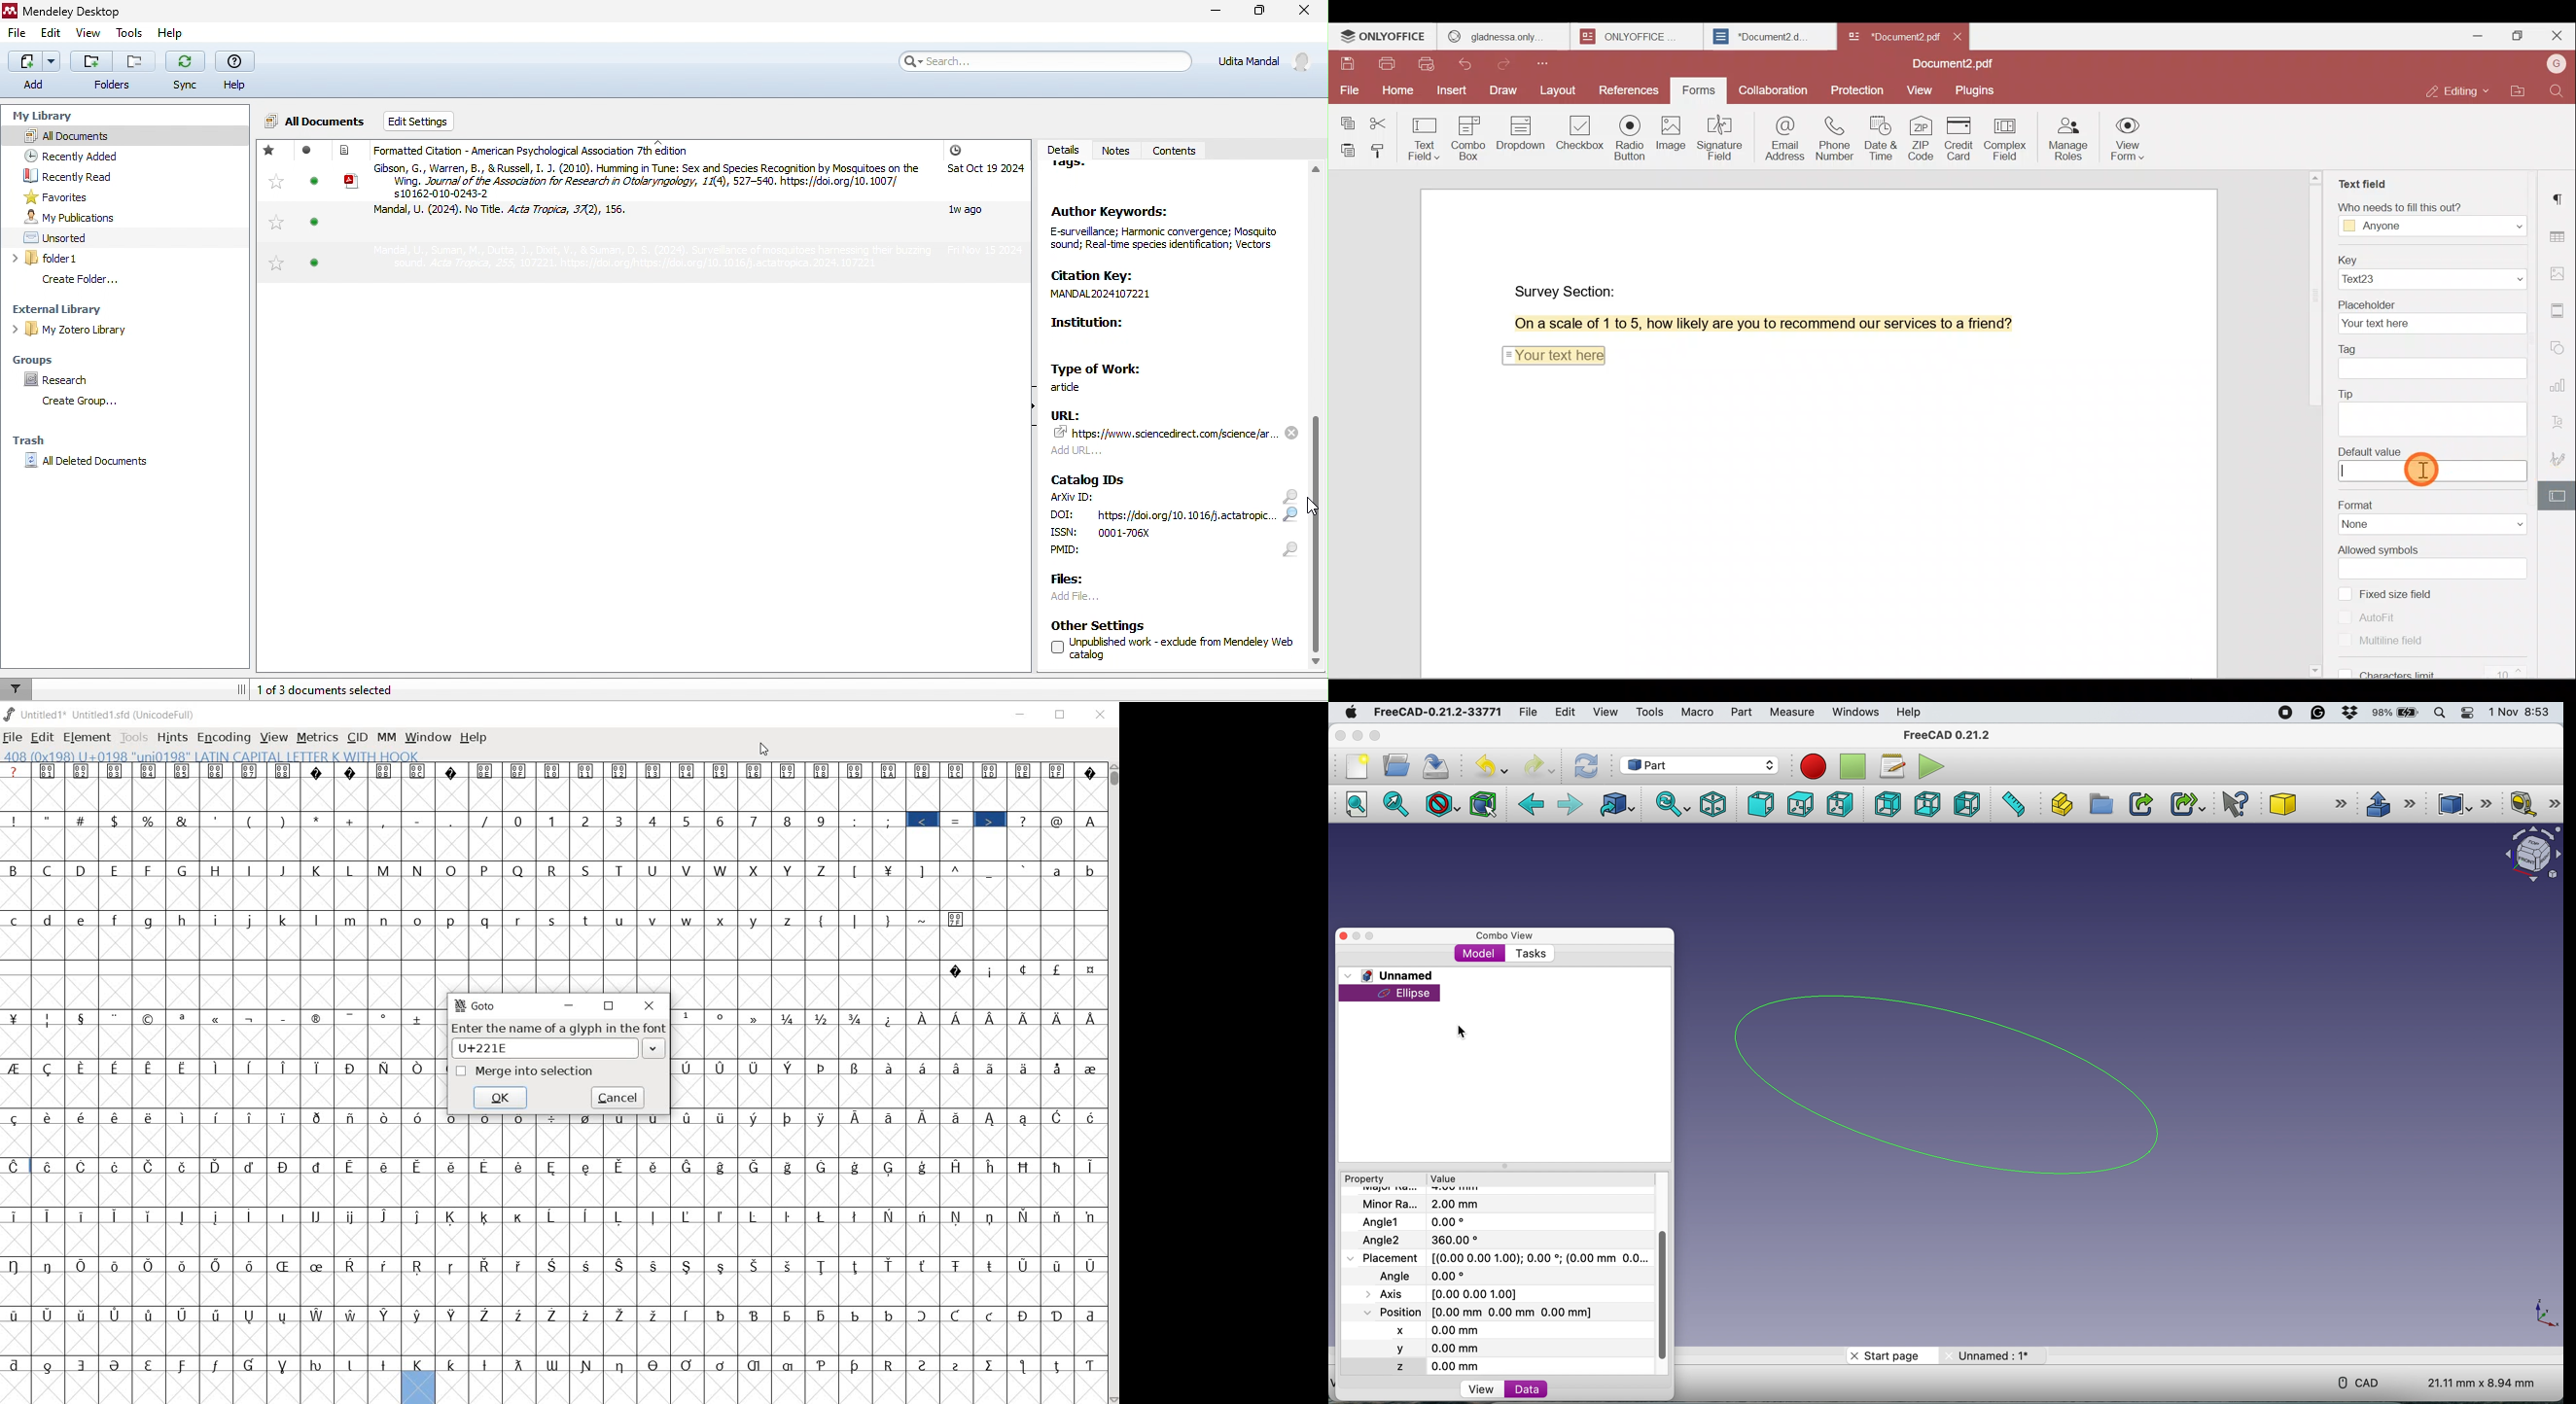 Image resolution: width=2576 pixels, height=1428 pixels. Describe the element at coordinates (1740, 713) in the screenshot. I see `part` at that location.